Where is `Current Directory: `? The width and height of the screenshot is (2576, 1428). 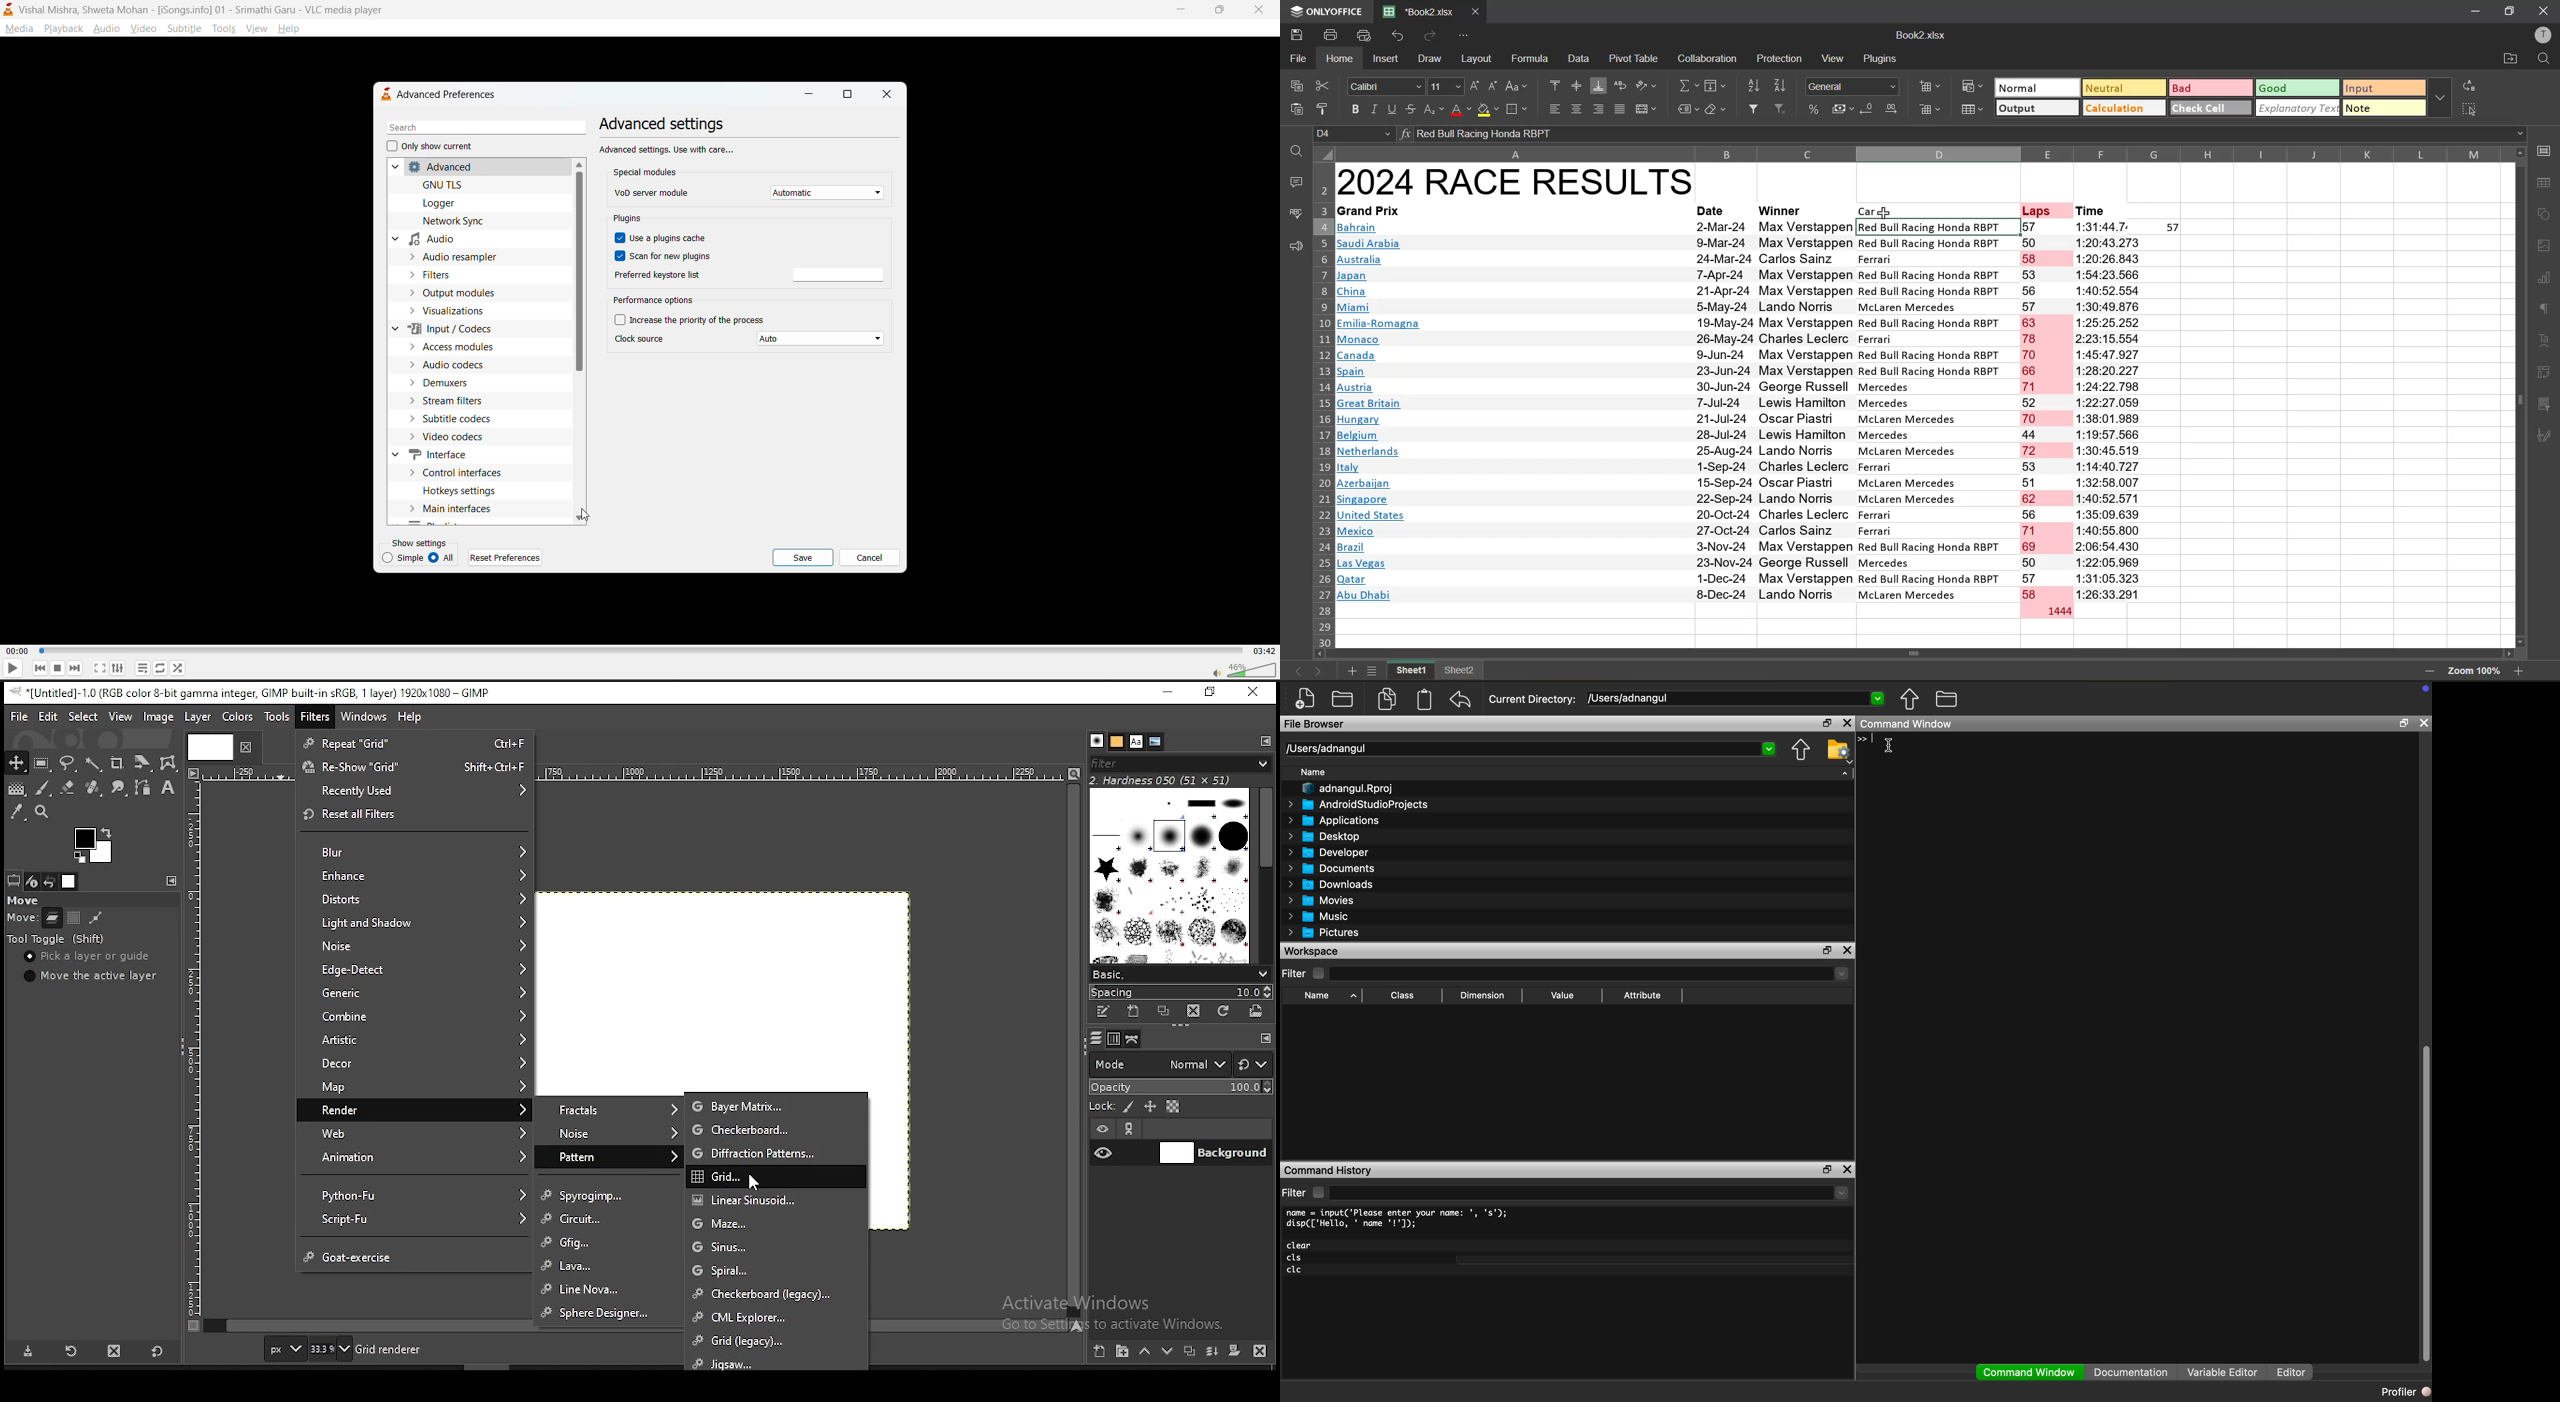 Current Directory:  is located at coordinates (1533, 700).